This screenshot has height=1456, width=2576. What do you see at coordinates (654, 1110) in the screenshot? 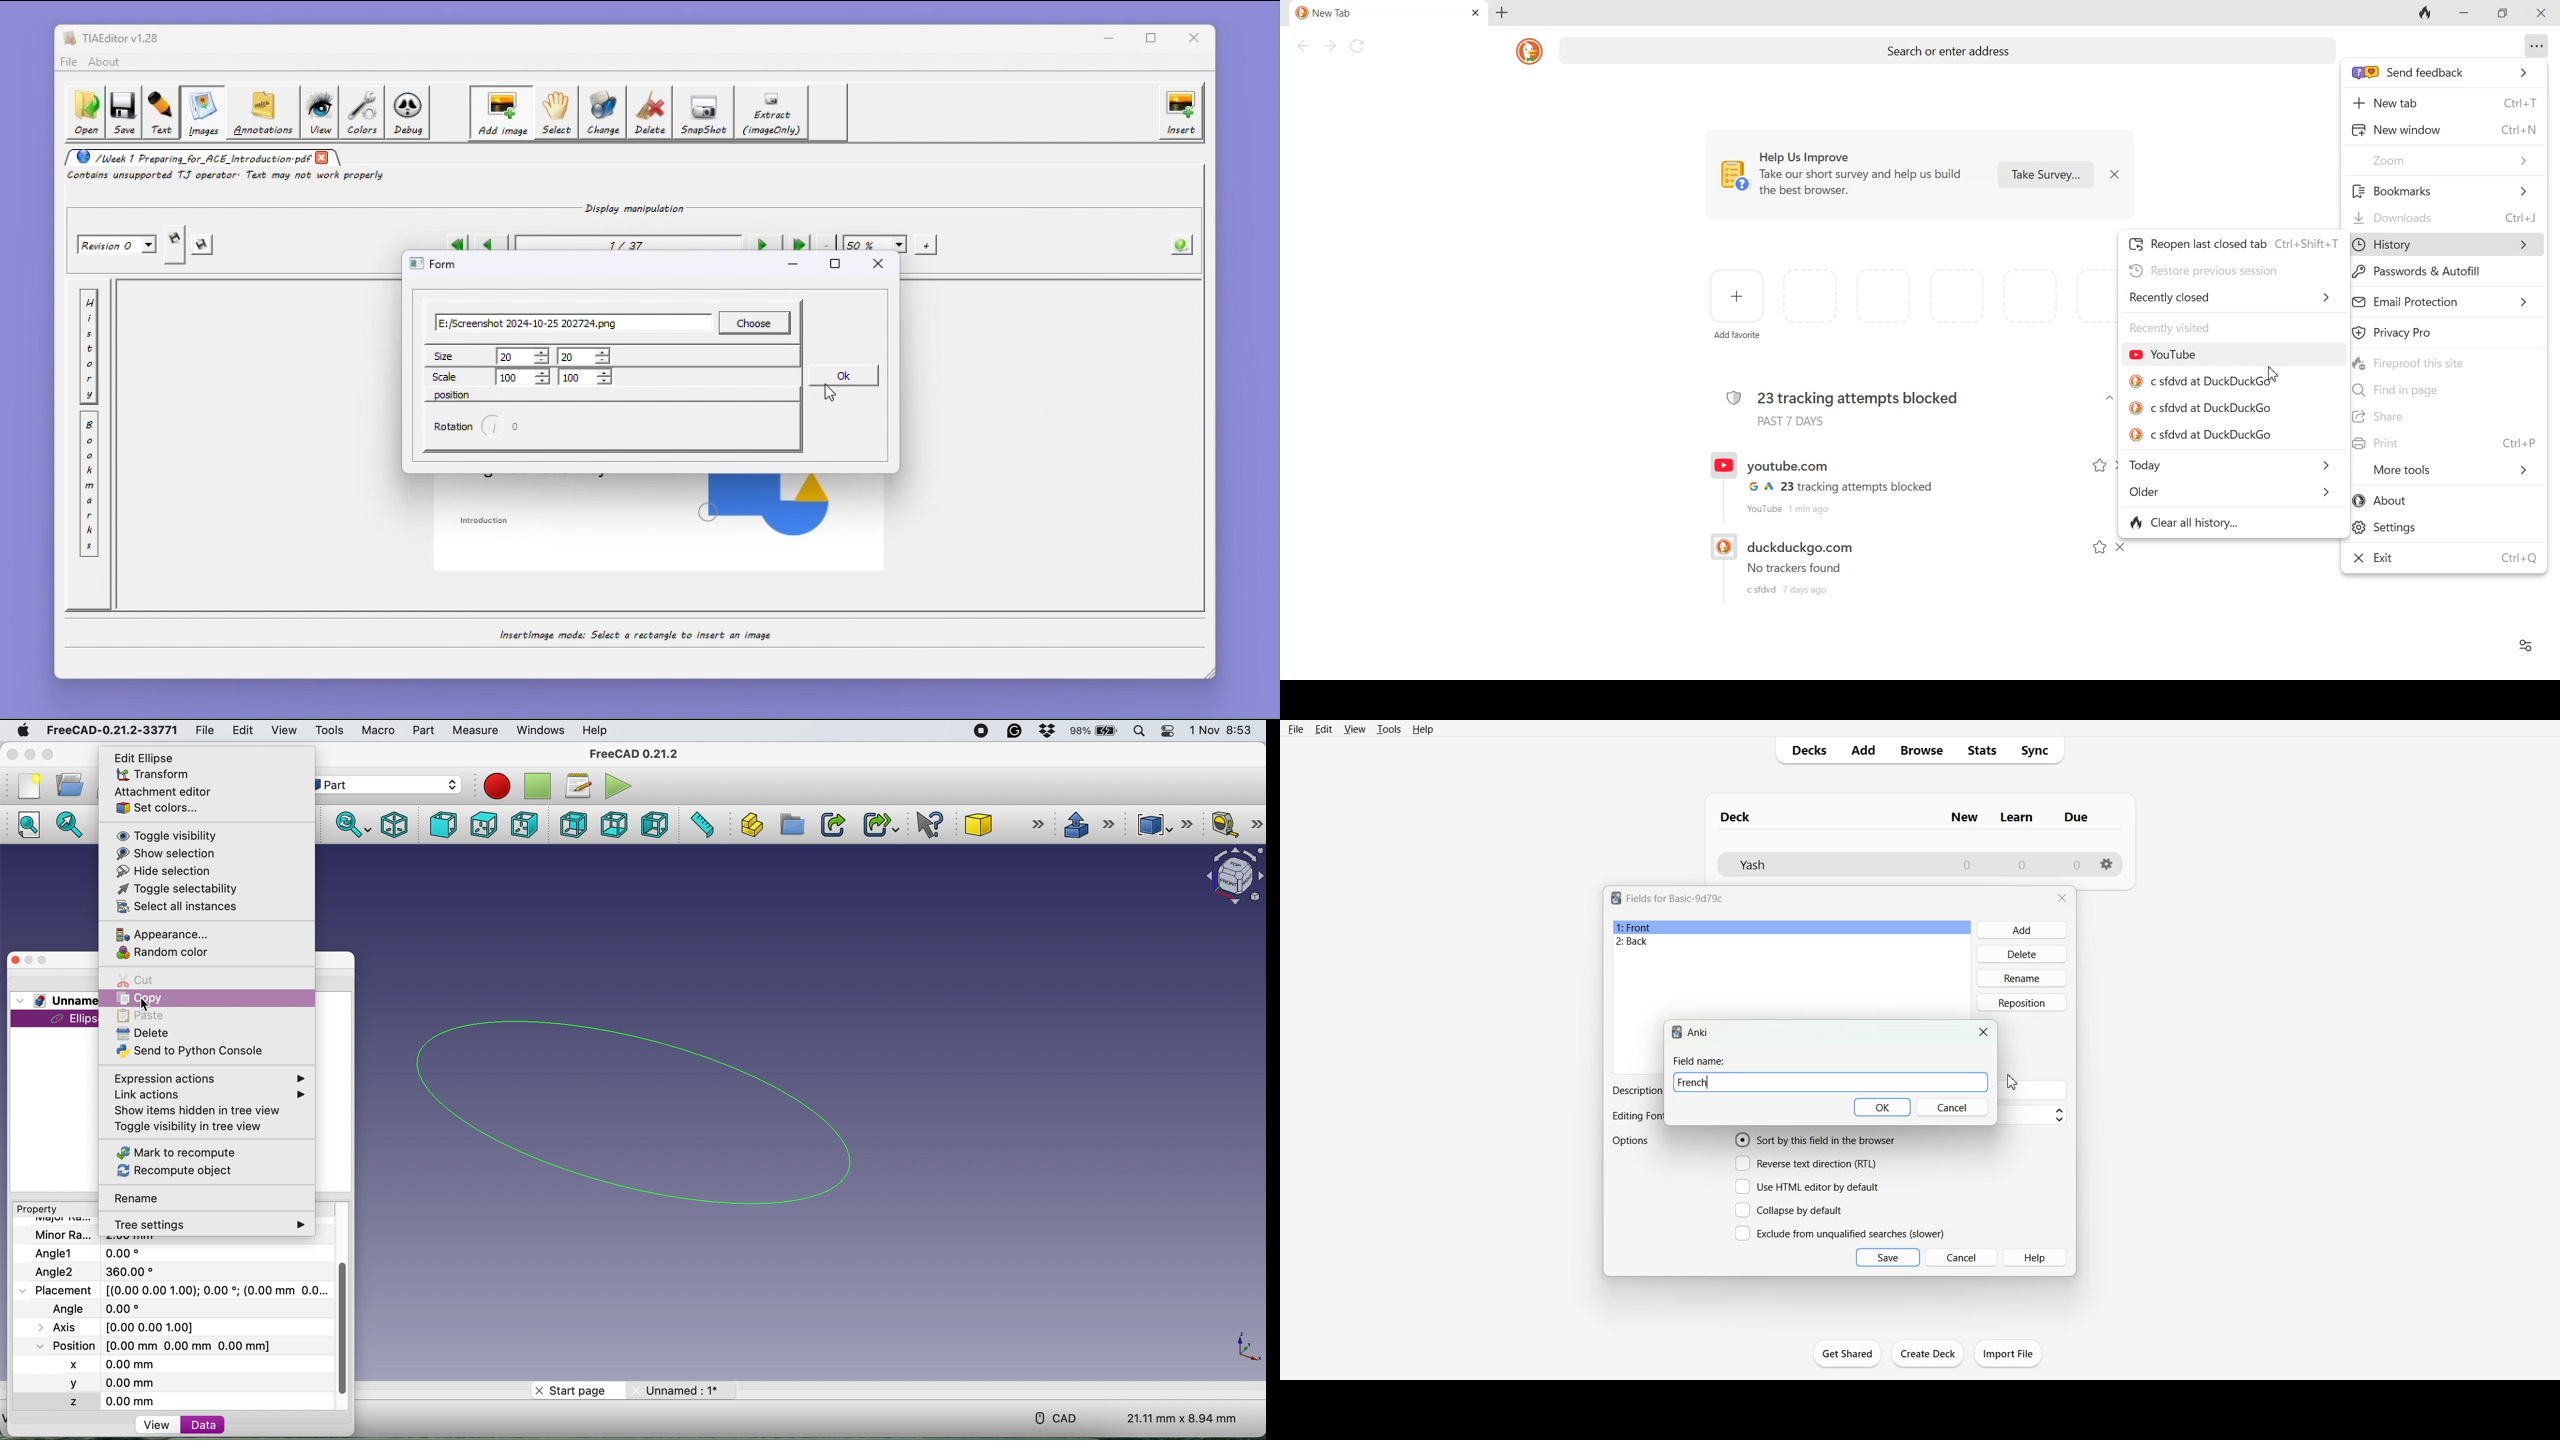
I see `ellipse` at bounding box center [654, 1110].